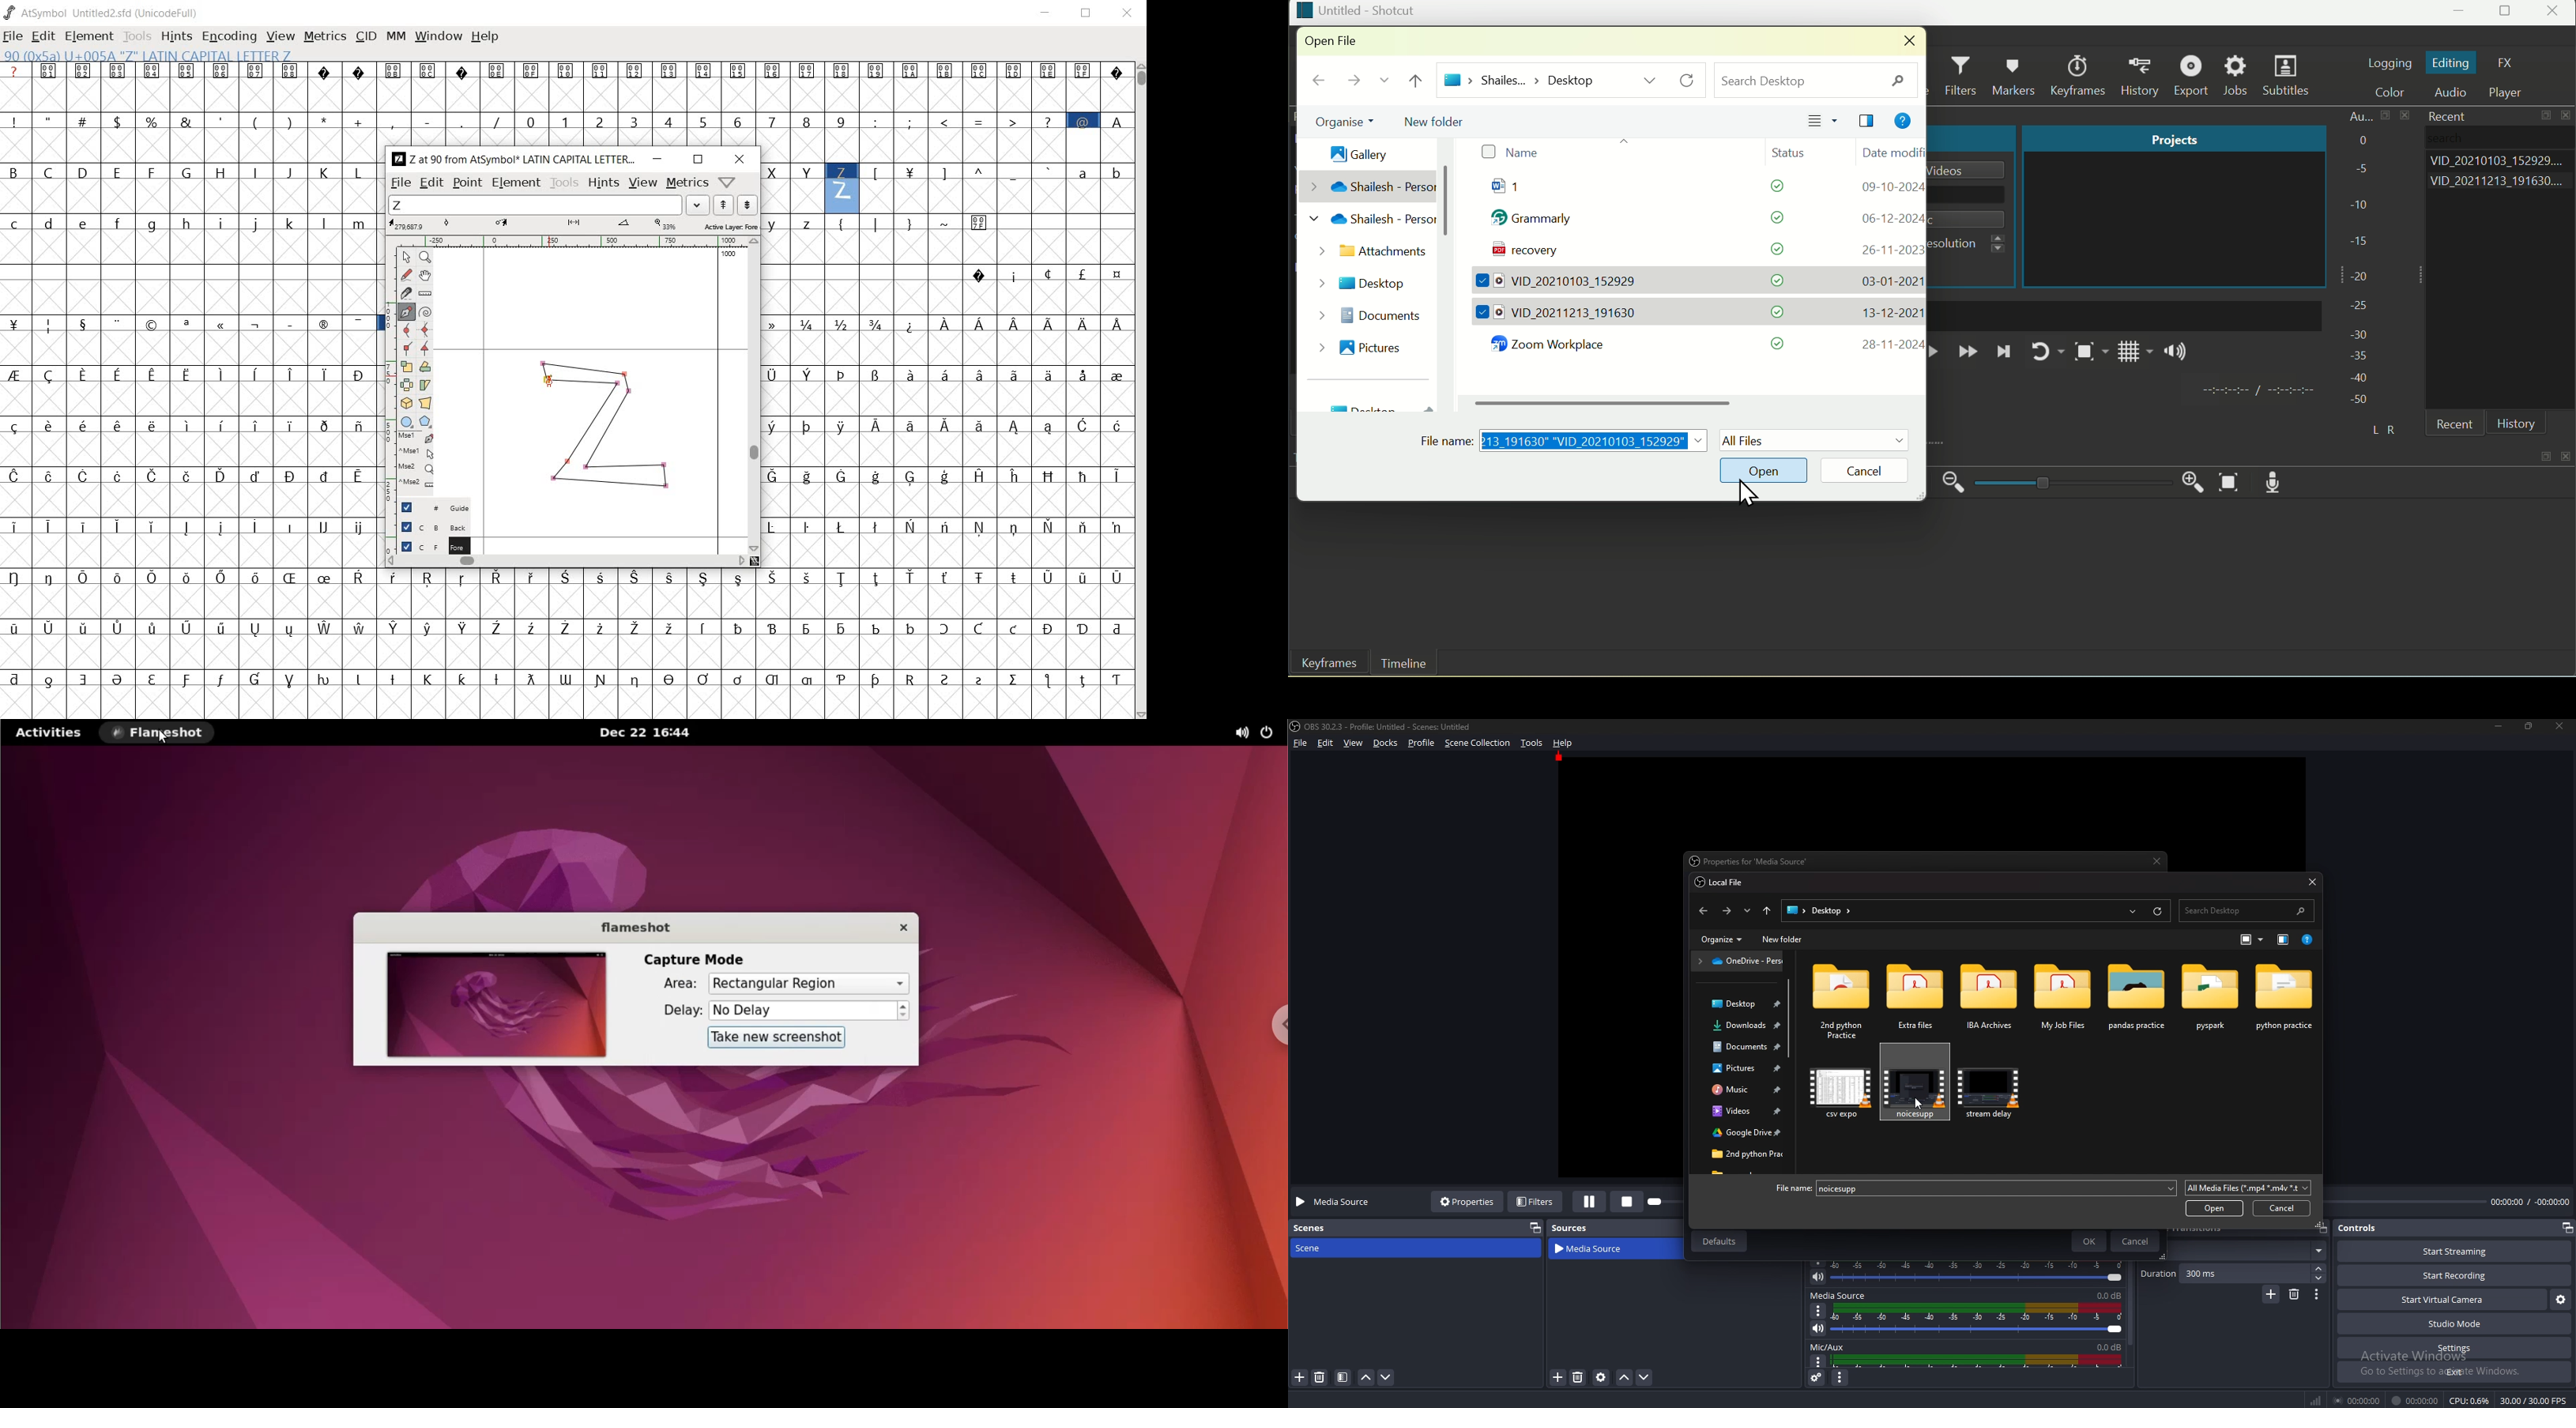 This screenshot has height=1428, width=2576. What do you see at coordinates (1365, 315) in the screenshot?
I see `Documents` at bounding box center [1365, 315].